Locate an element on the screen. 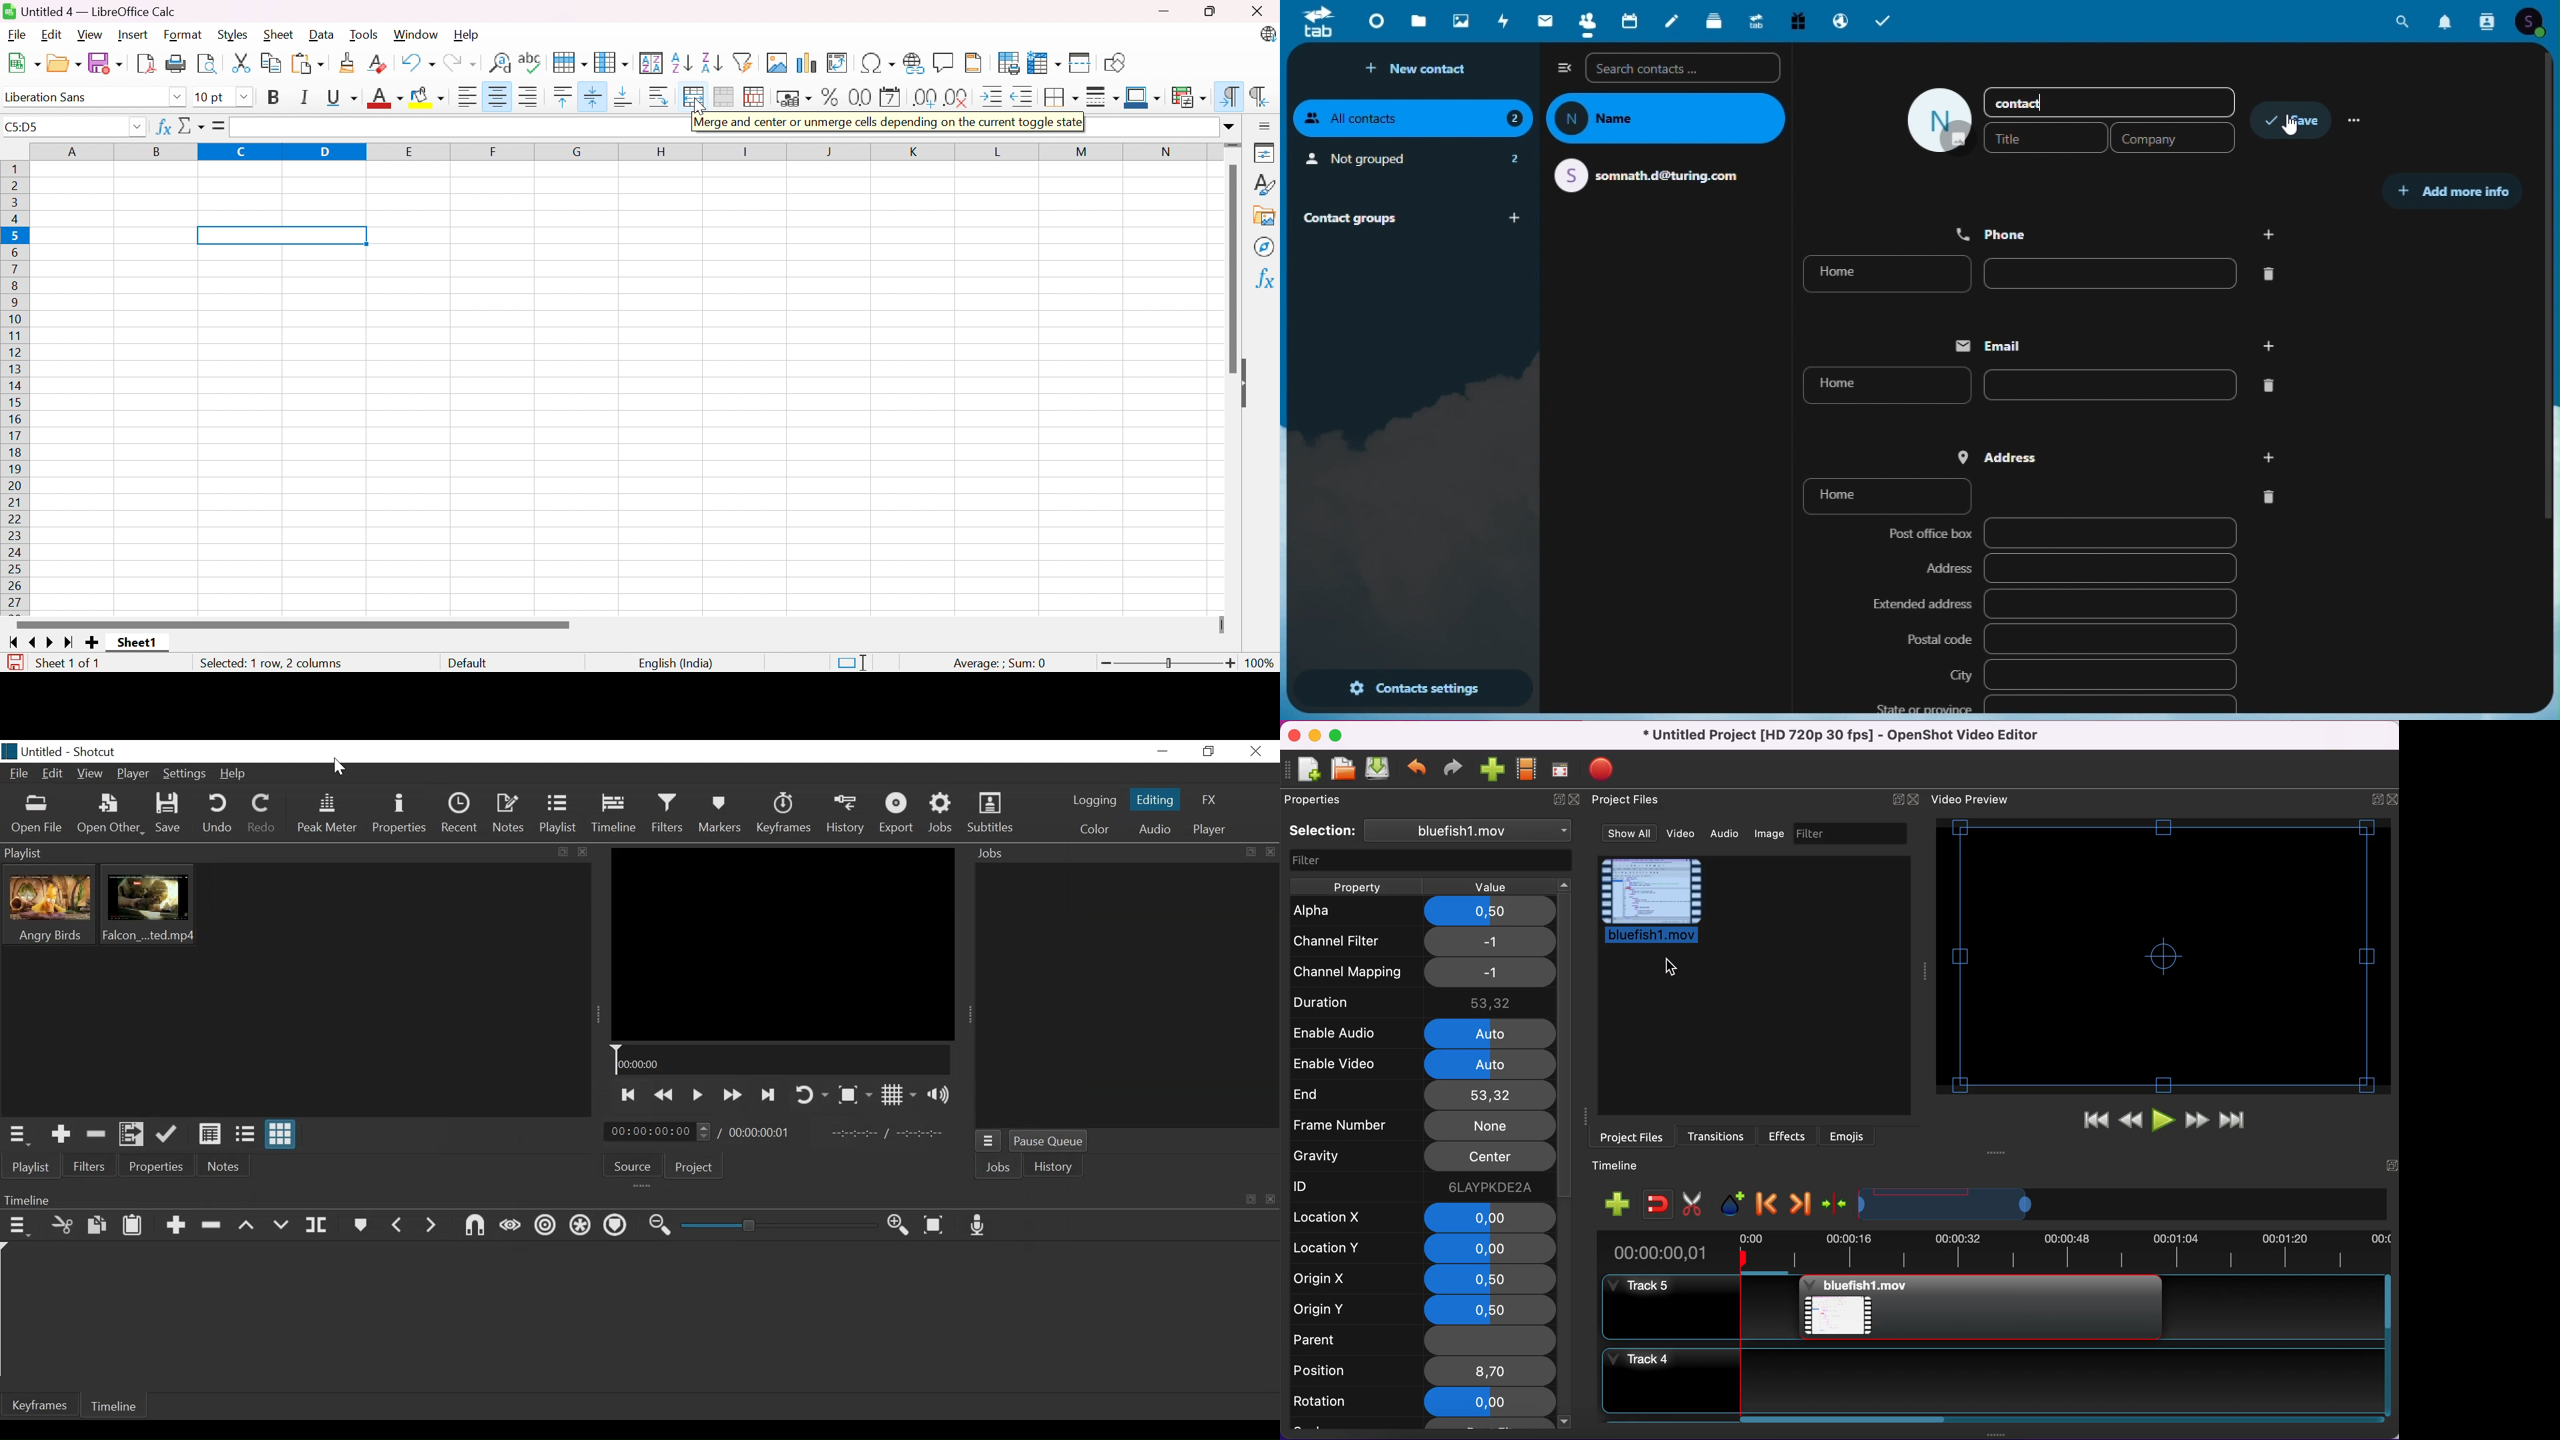  Font Color is located at coordinates (385, 97).